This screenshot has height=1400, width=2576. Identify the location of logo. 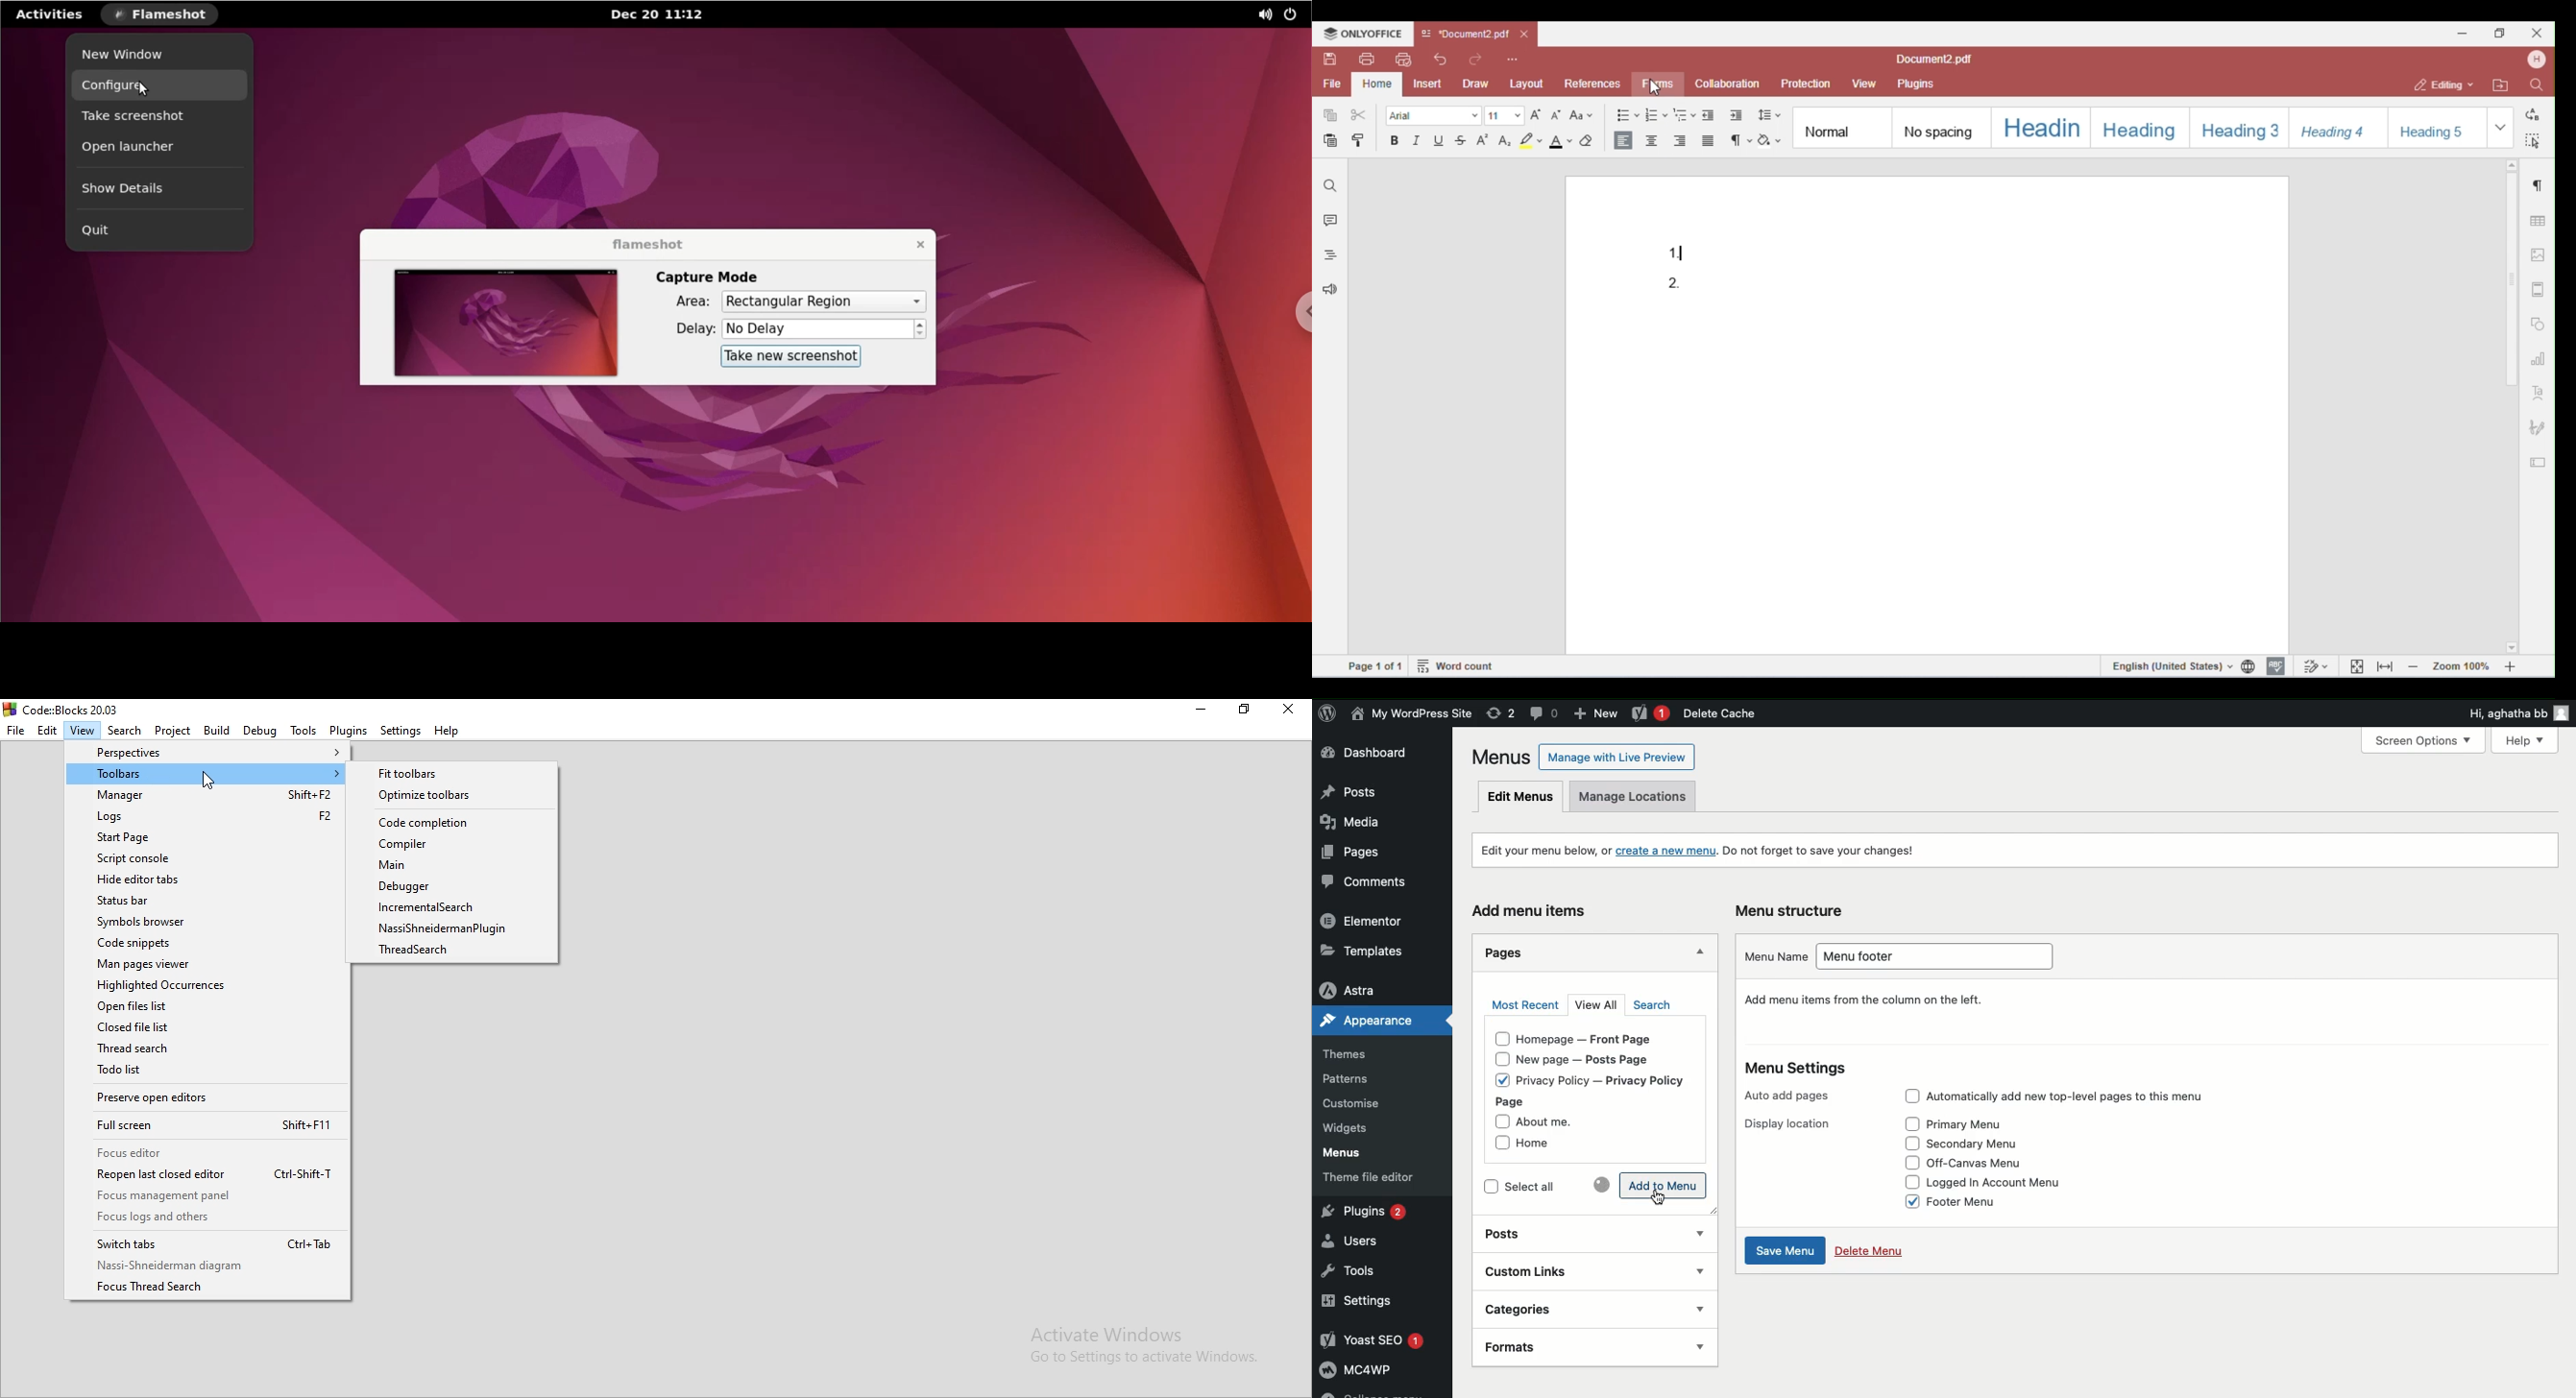
(9, 711).